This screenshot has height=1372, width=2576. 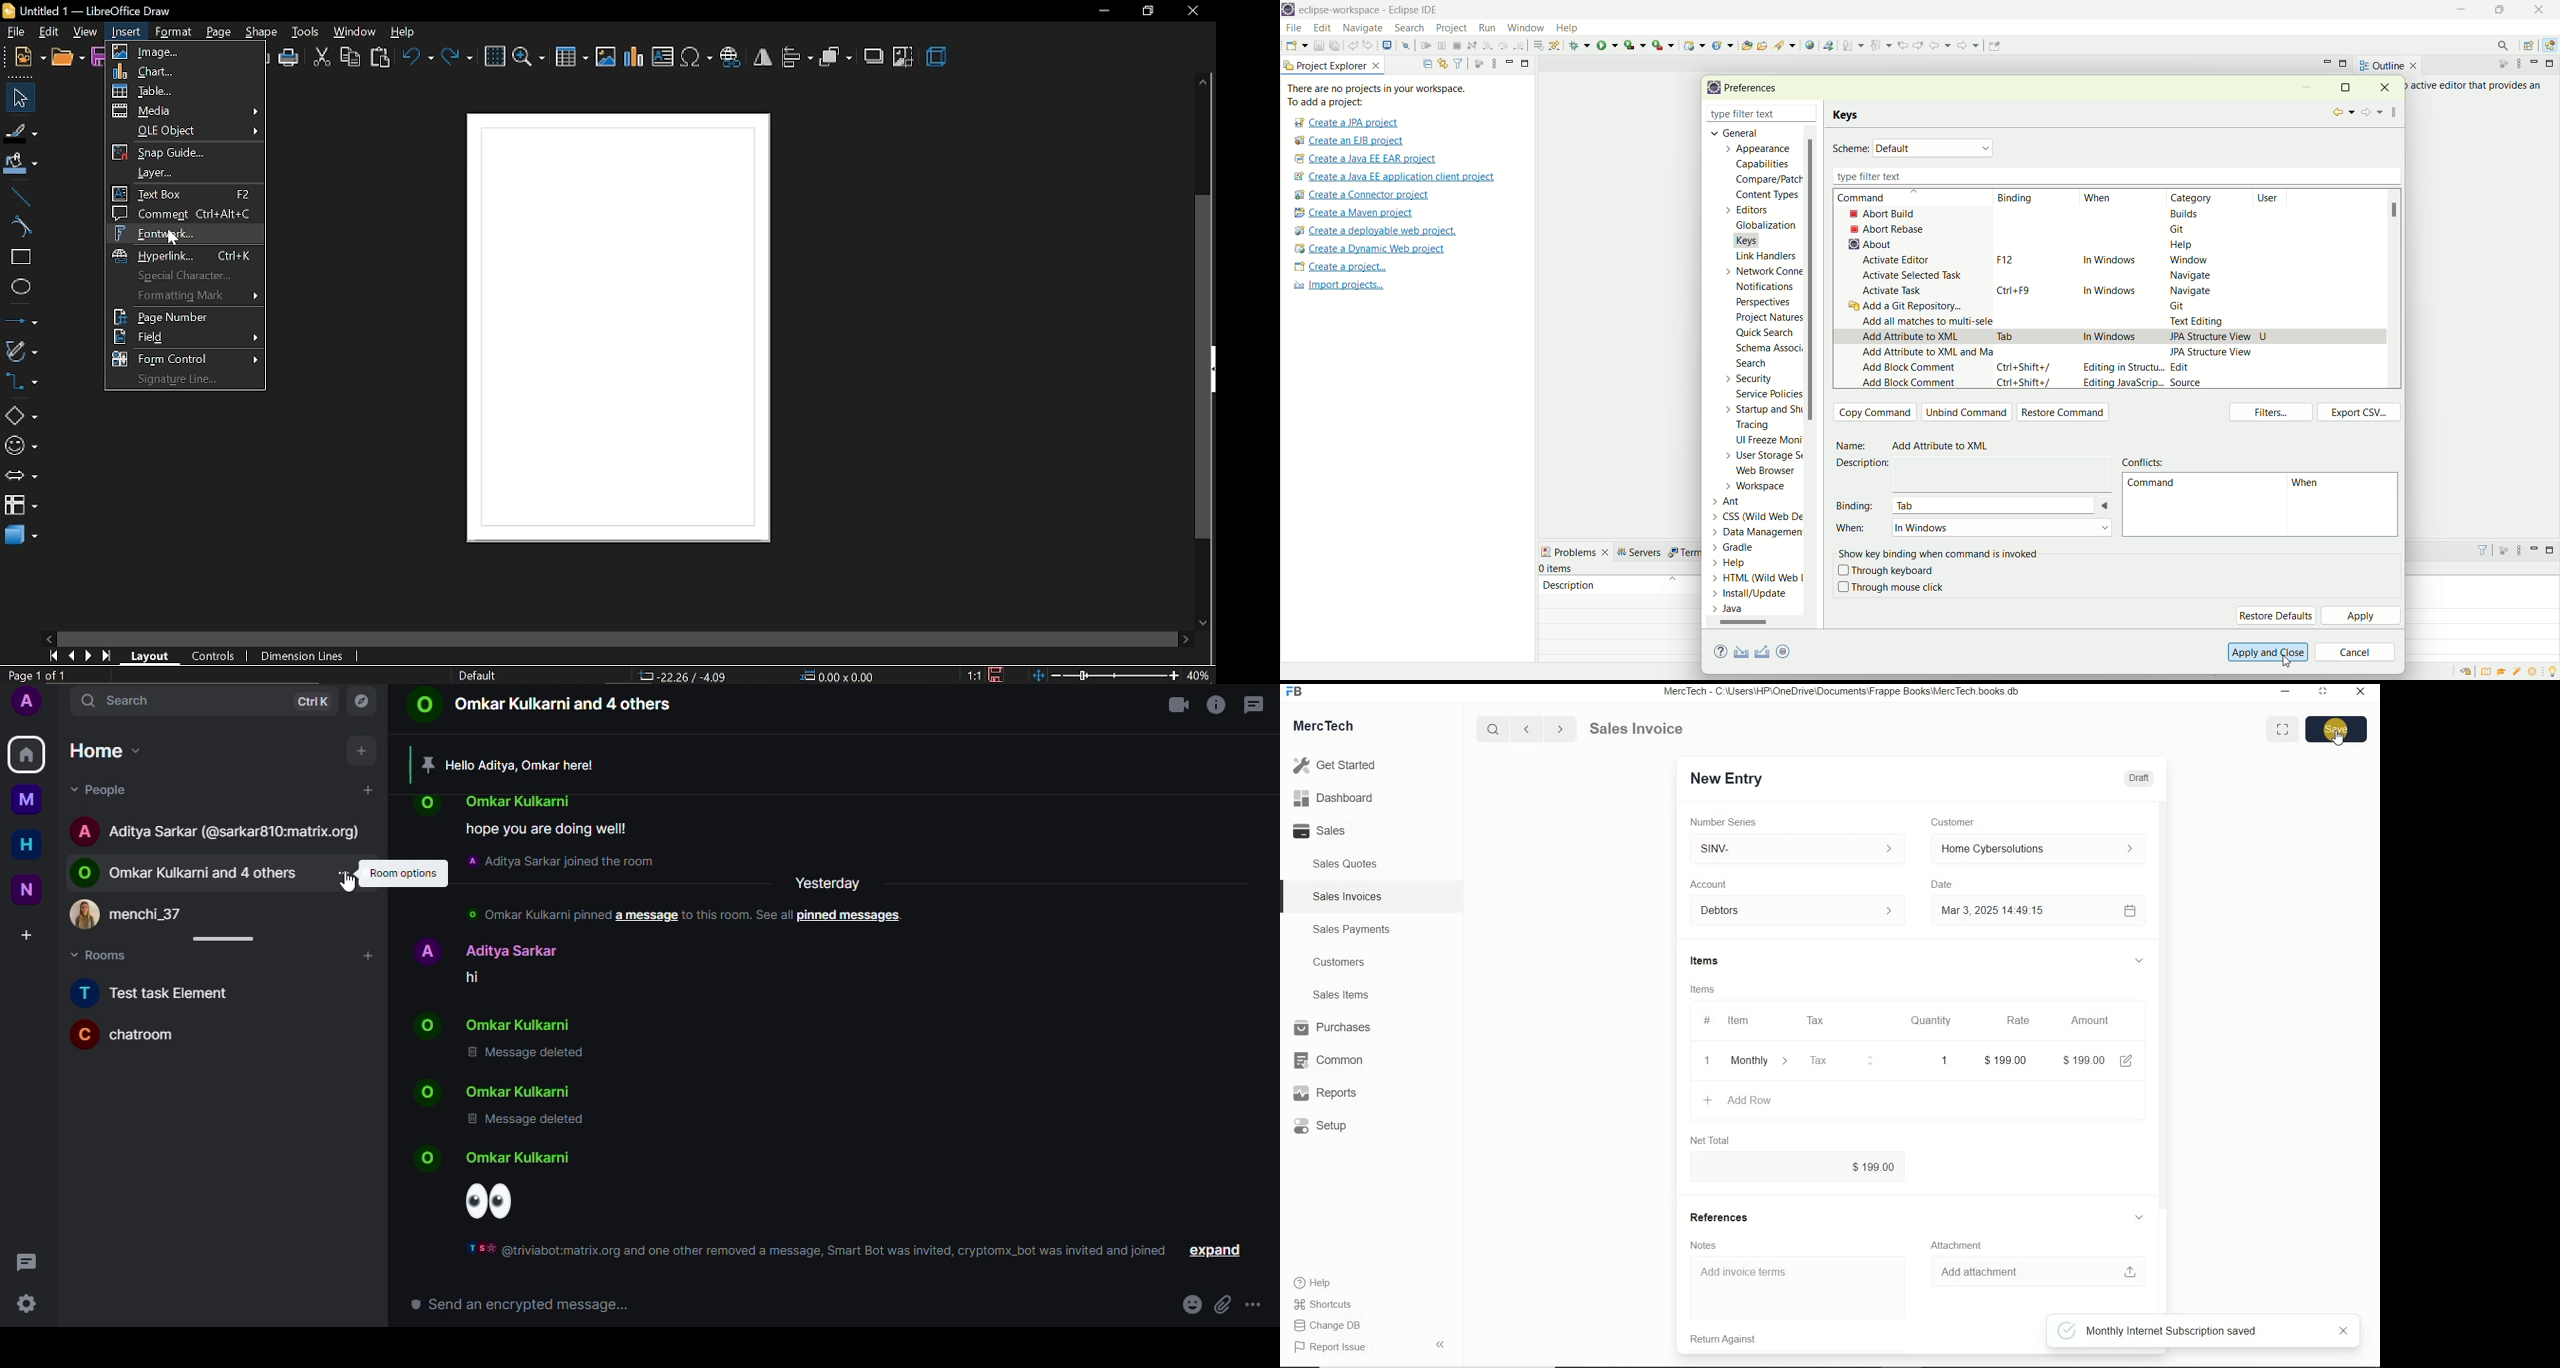 What do you see at coordinates (1333, 1348) in the screenshot?
I see `Report Issue` at bounding box center [1333, 1348].